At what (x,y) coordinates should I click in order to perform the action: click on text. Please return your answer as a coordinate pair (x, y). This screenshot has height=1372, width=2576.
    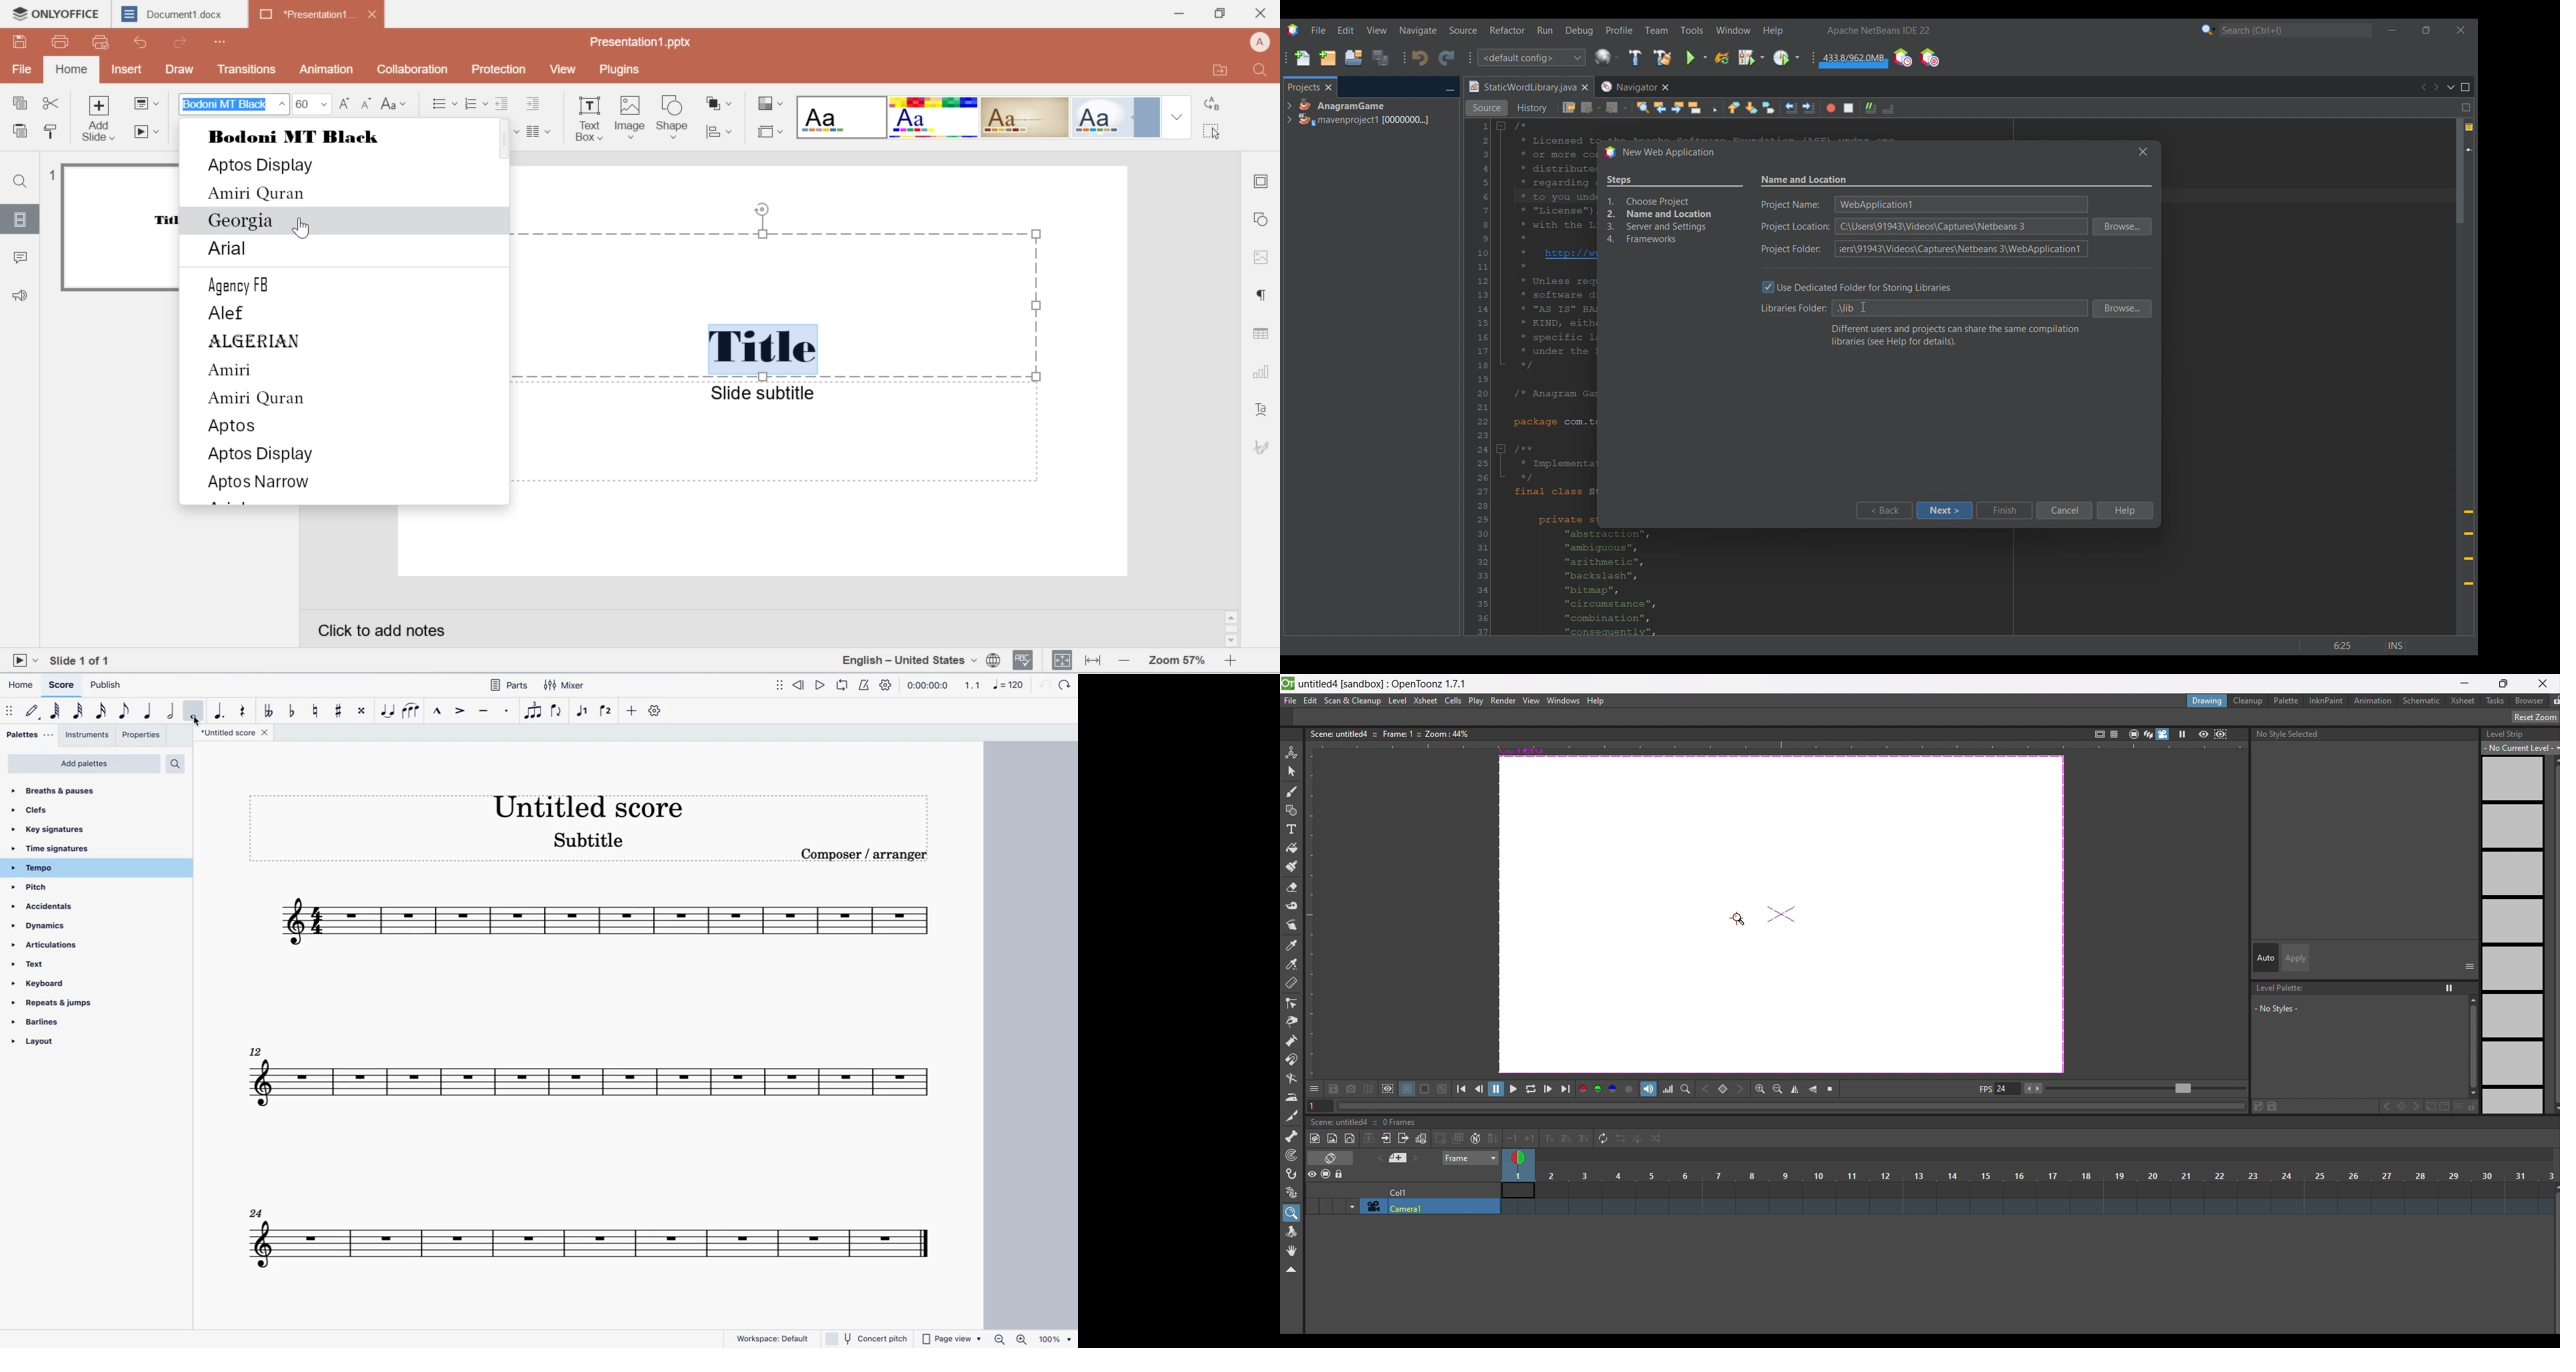
    Looking at the image, I should click on (1366, 1122).